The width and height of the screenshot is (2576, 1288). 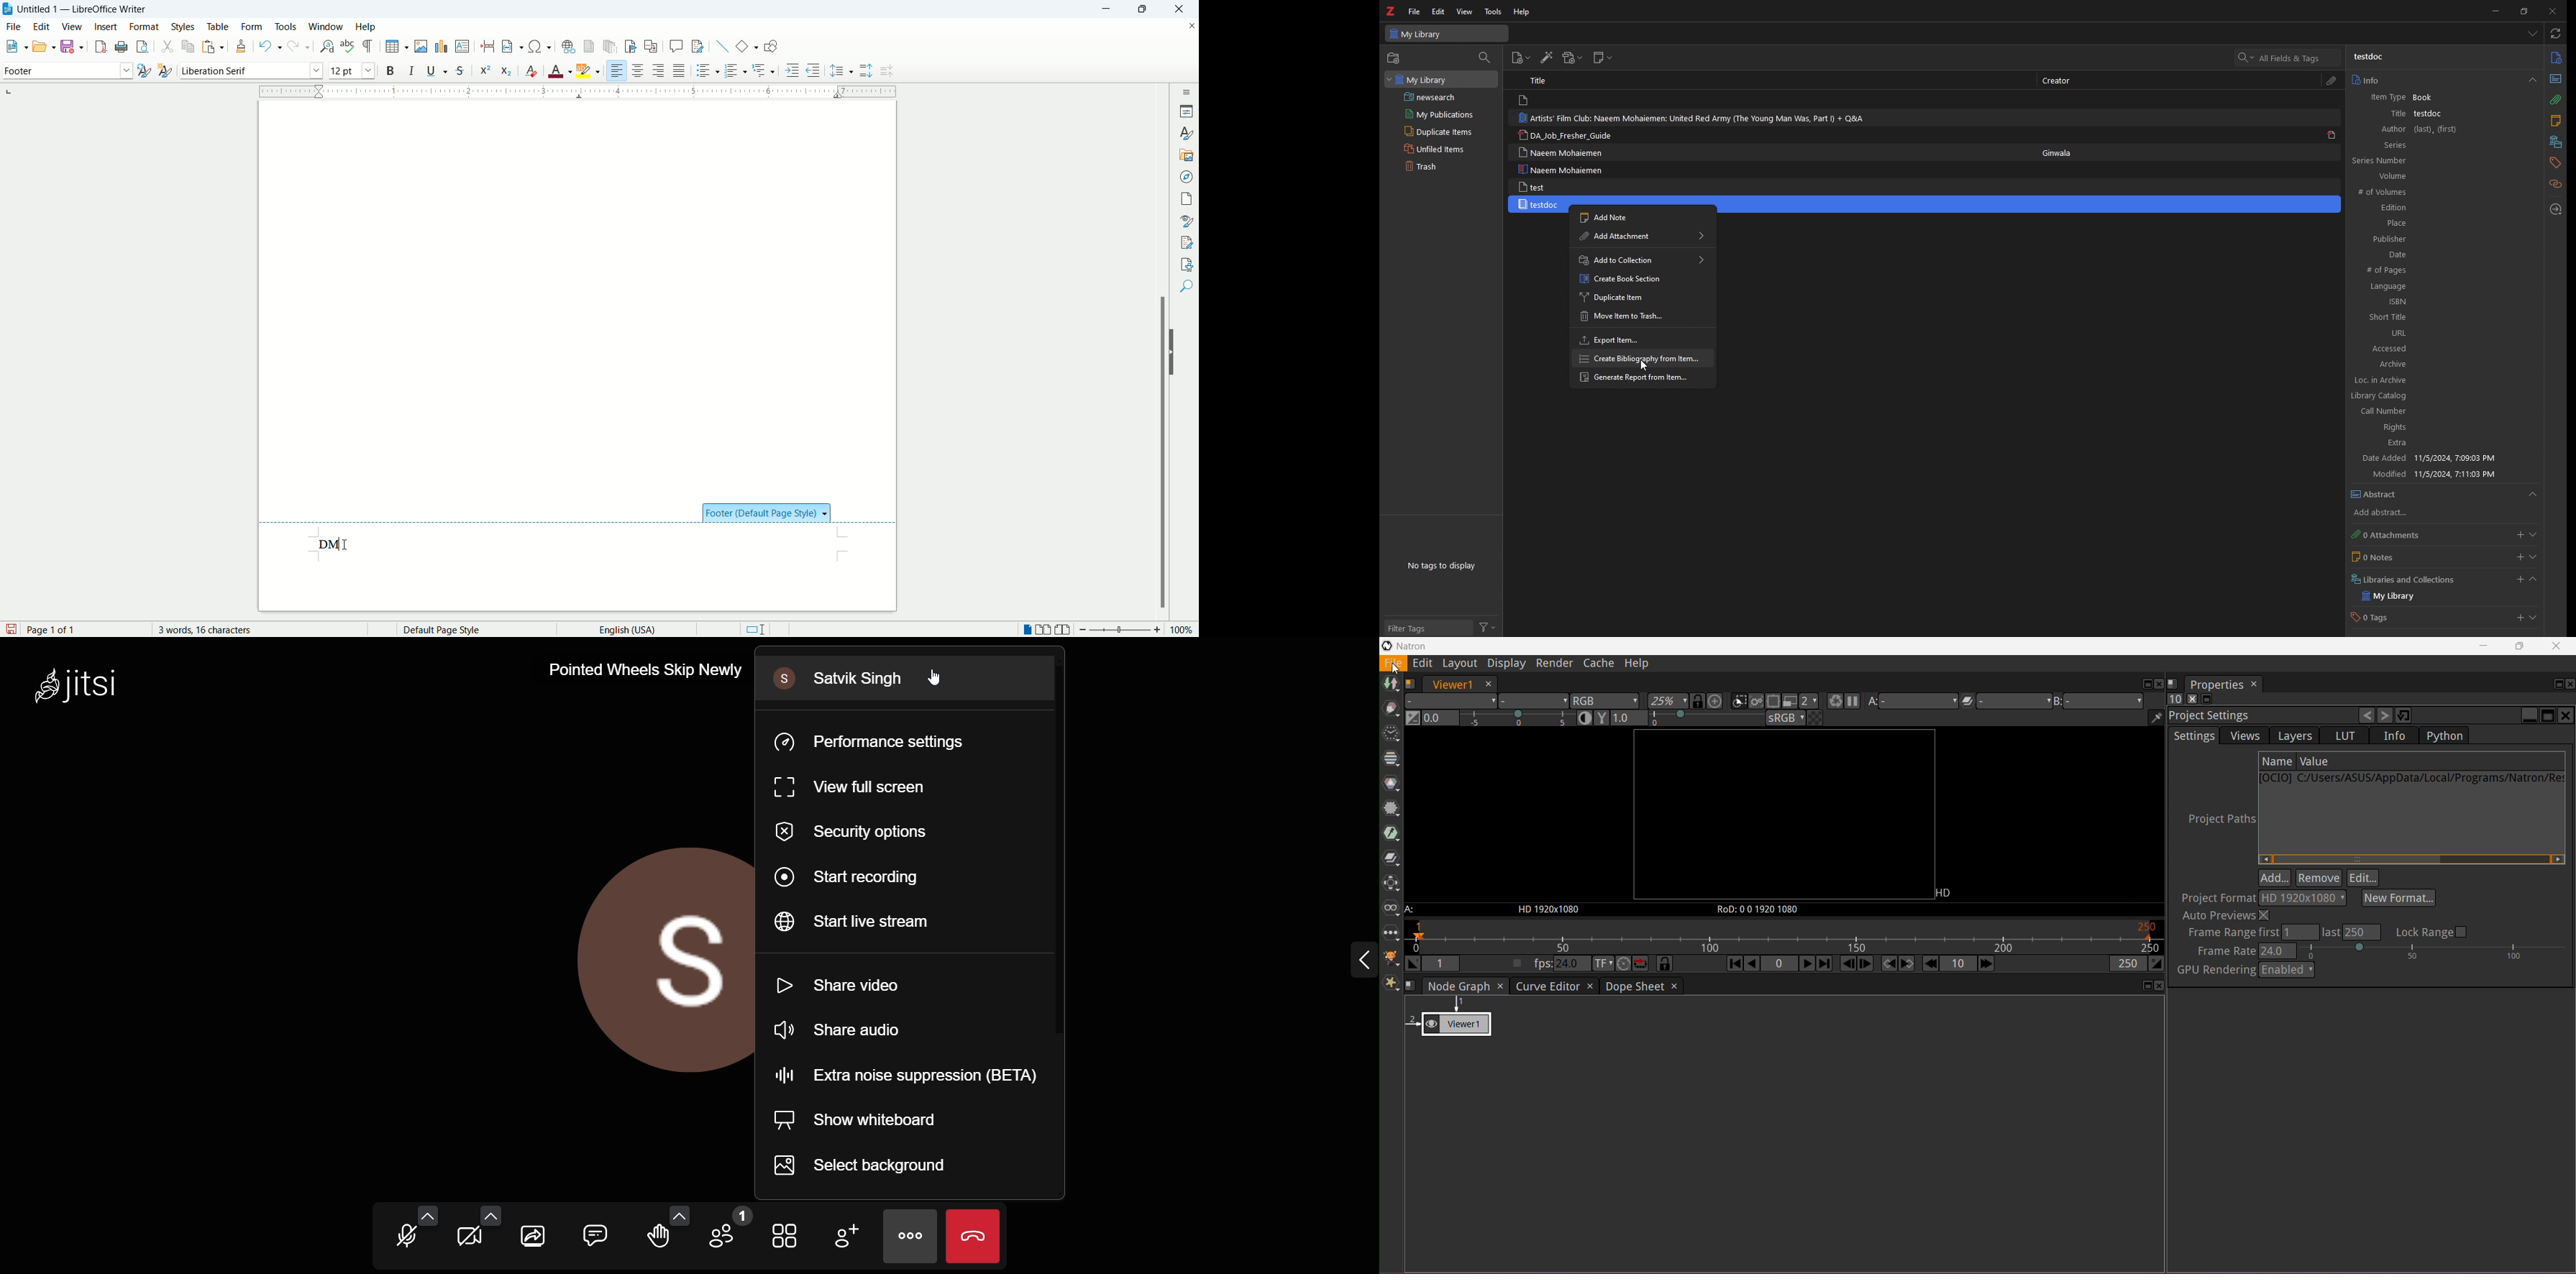 What do you see at coordinates (1188, 154) in the screenshot?
I see `gallery` at bounding box center [1188, 154].